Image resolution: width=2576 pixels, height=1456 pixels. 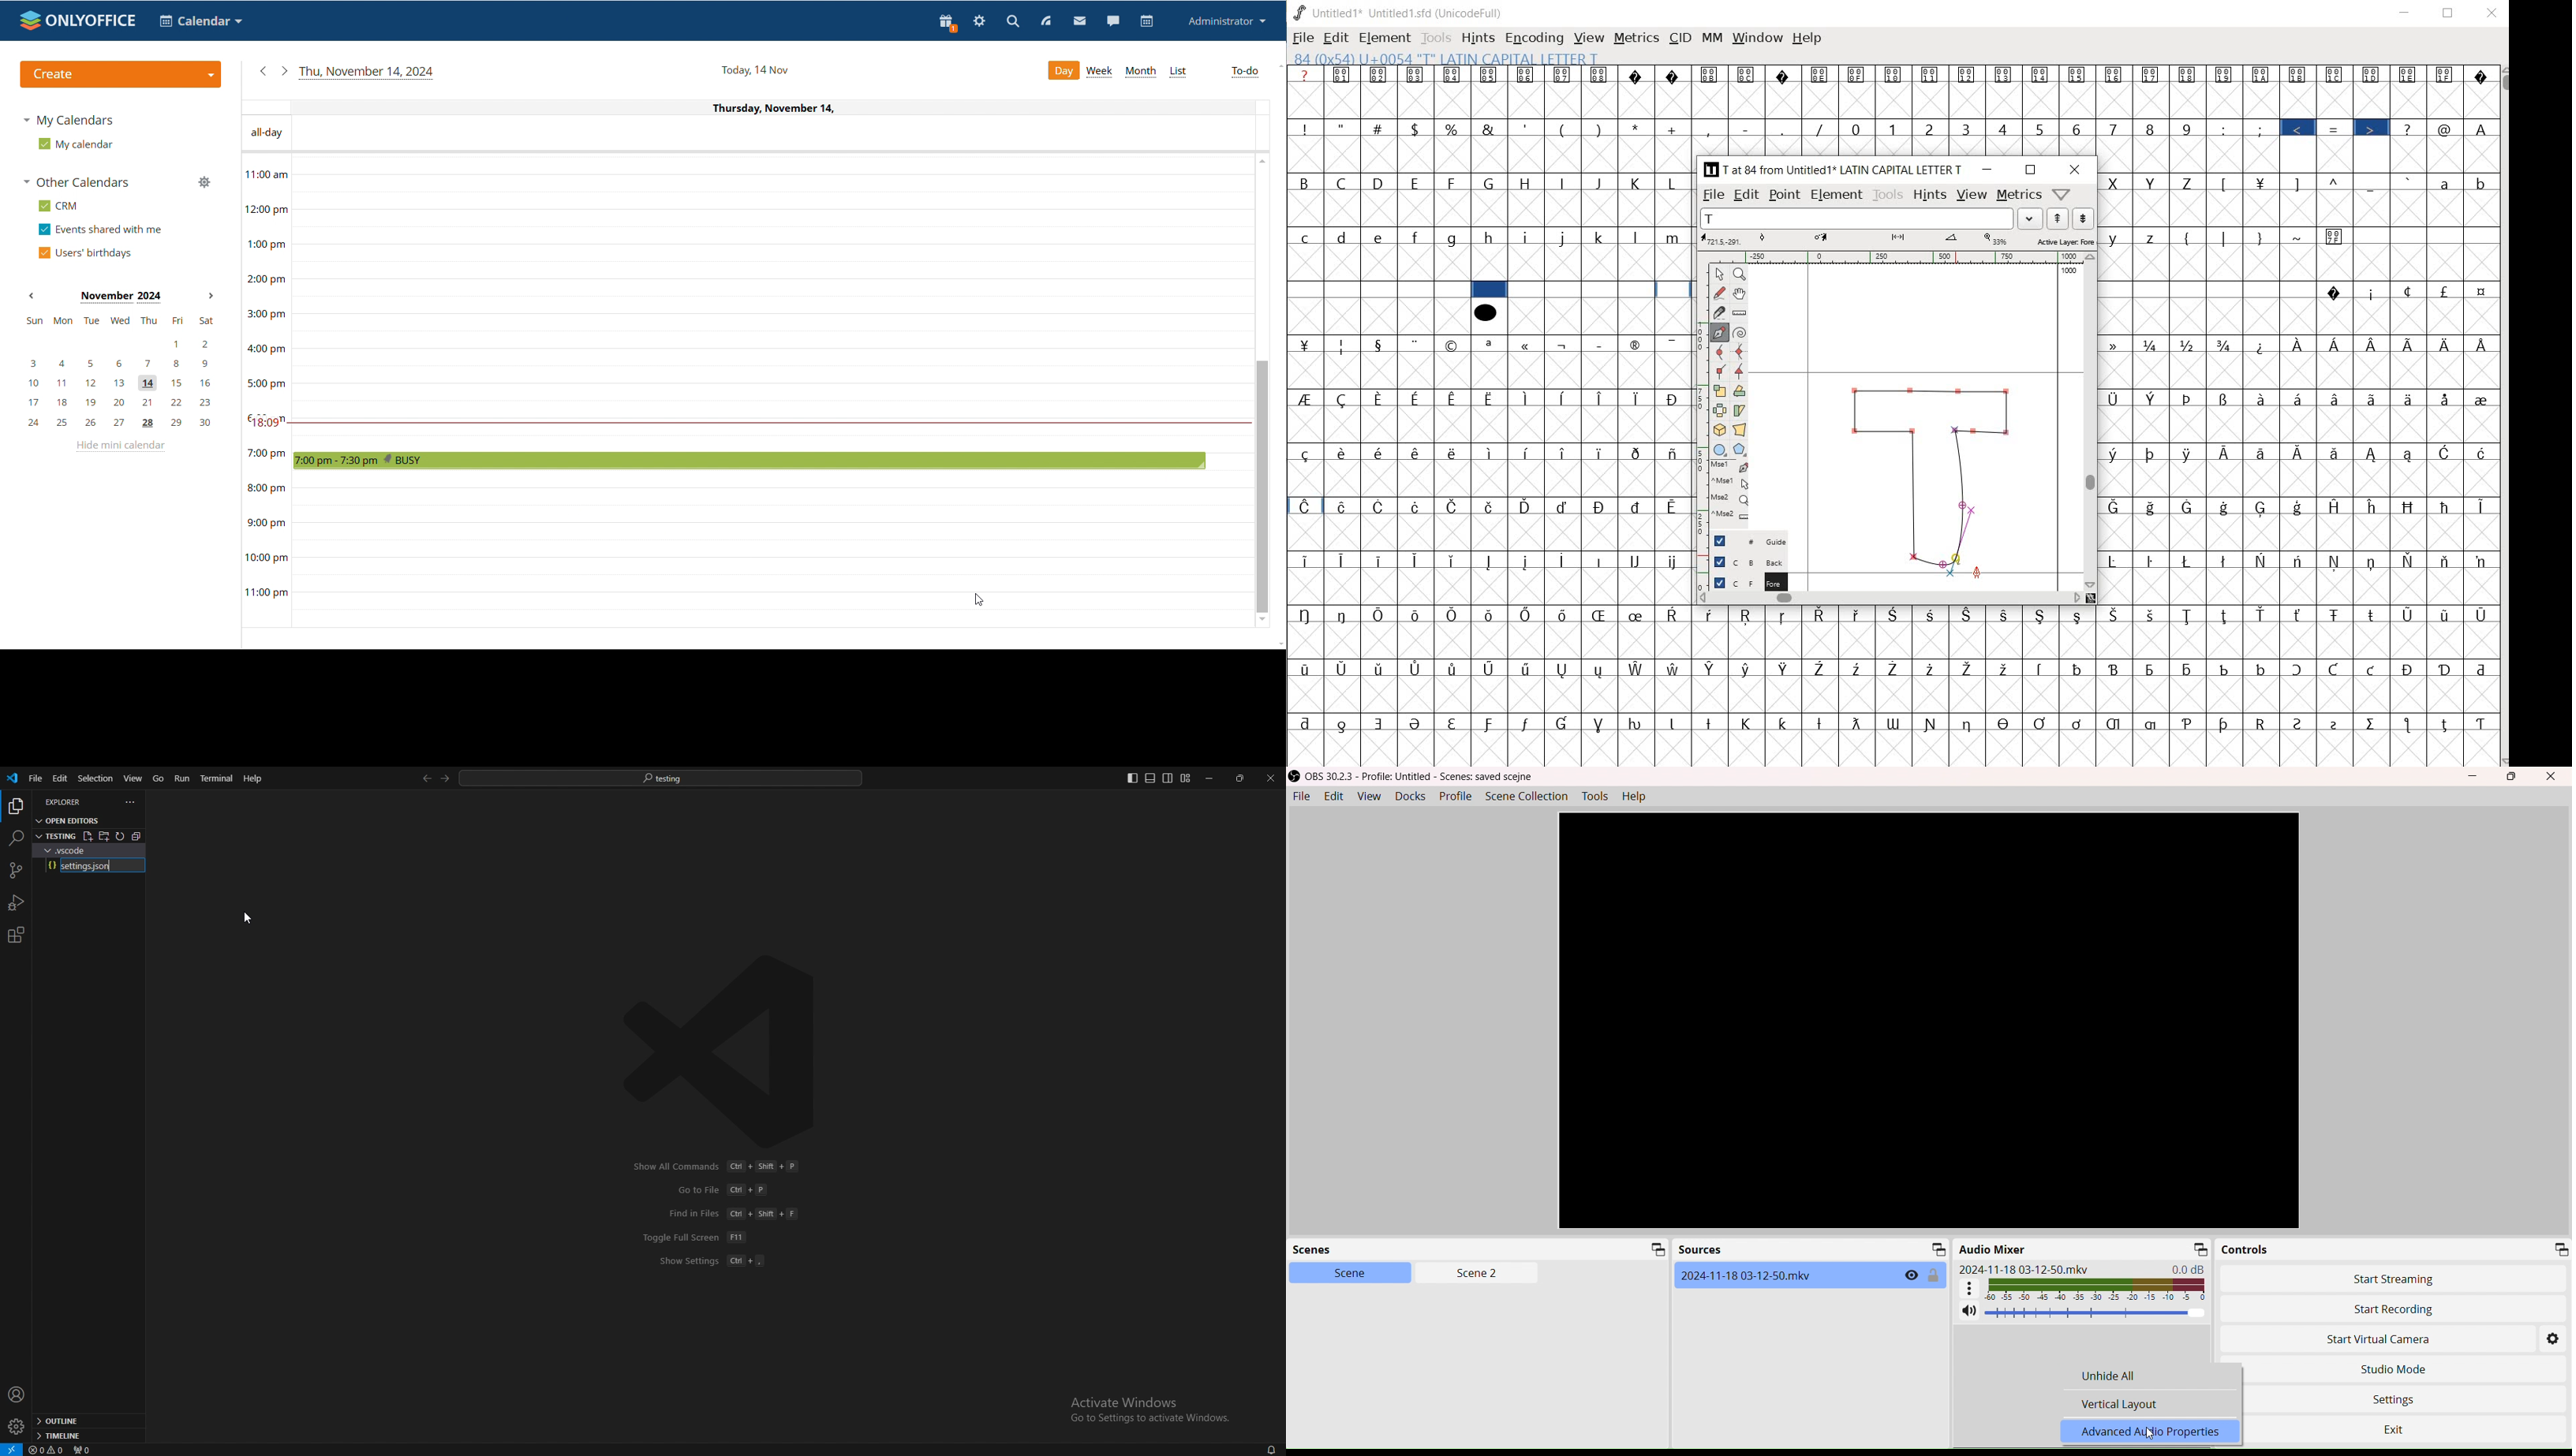 What do you see at coordinates (1454, 668) in the screenshot?
I see `Symbol` at bounding box center [1454, 668].